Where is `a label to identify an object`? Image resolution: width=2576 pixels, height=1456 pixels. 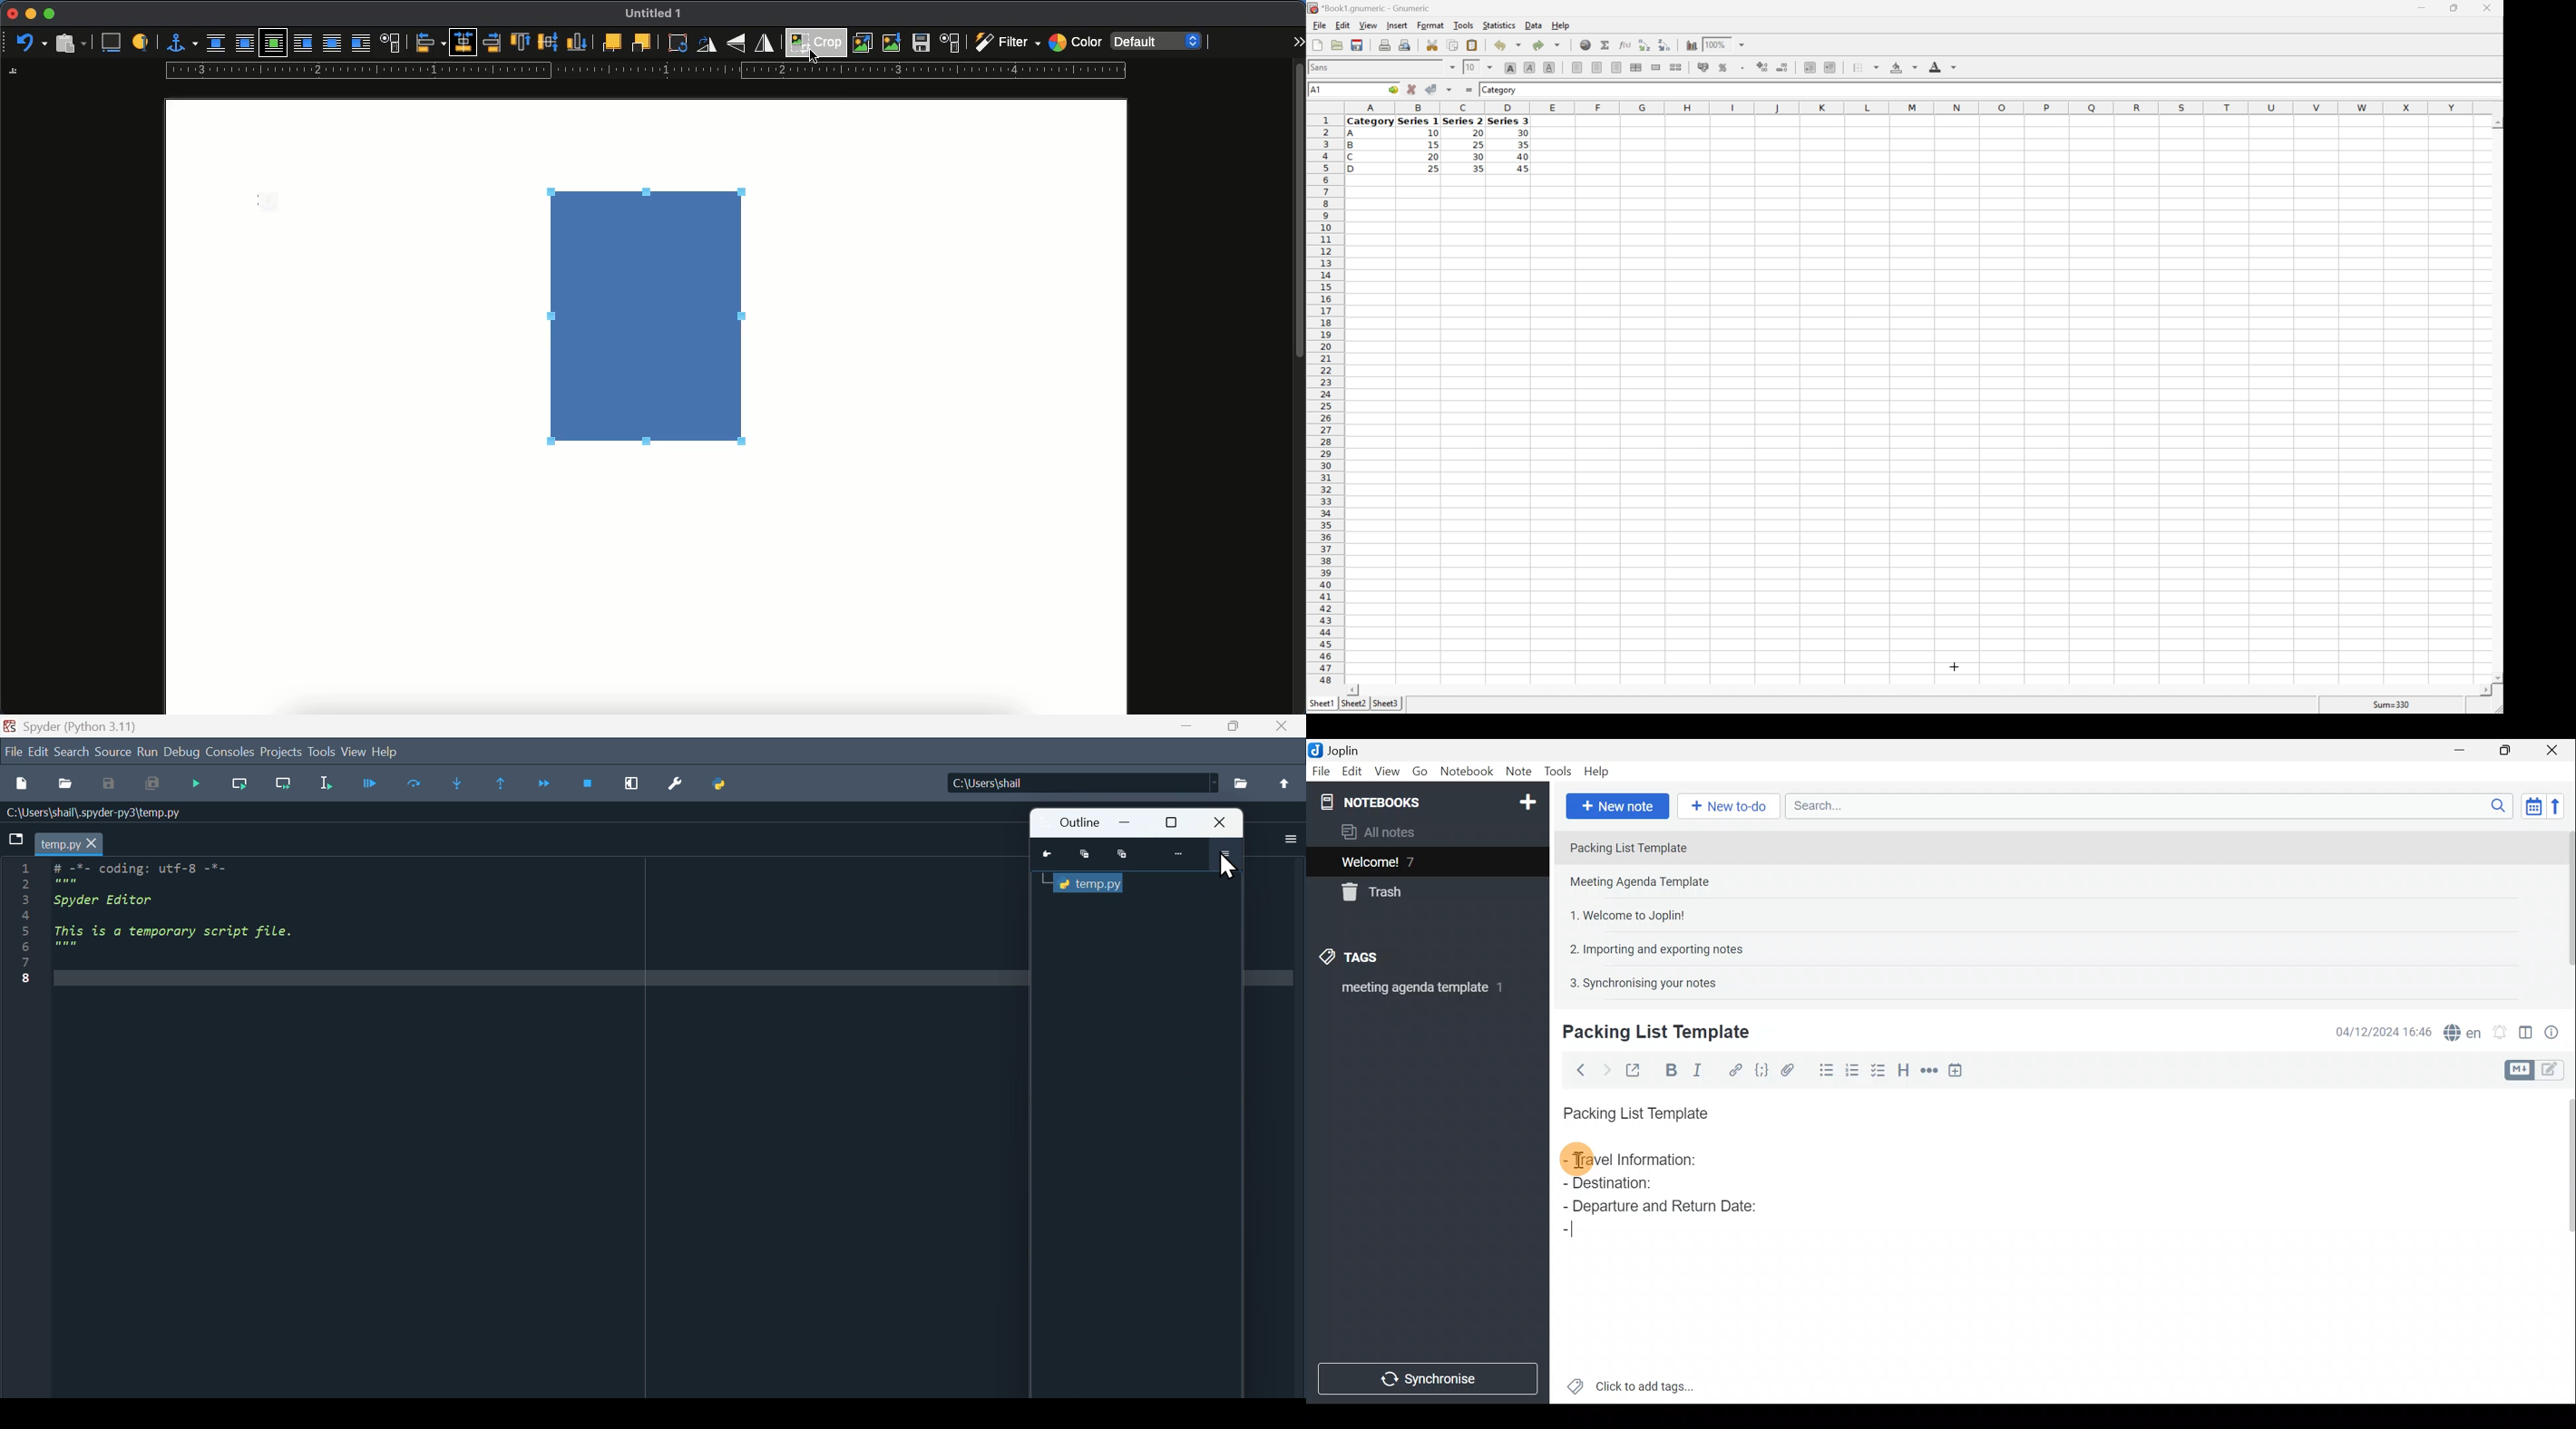
a label to identify an object is located at coordinates (142, 41).